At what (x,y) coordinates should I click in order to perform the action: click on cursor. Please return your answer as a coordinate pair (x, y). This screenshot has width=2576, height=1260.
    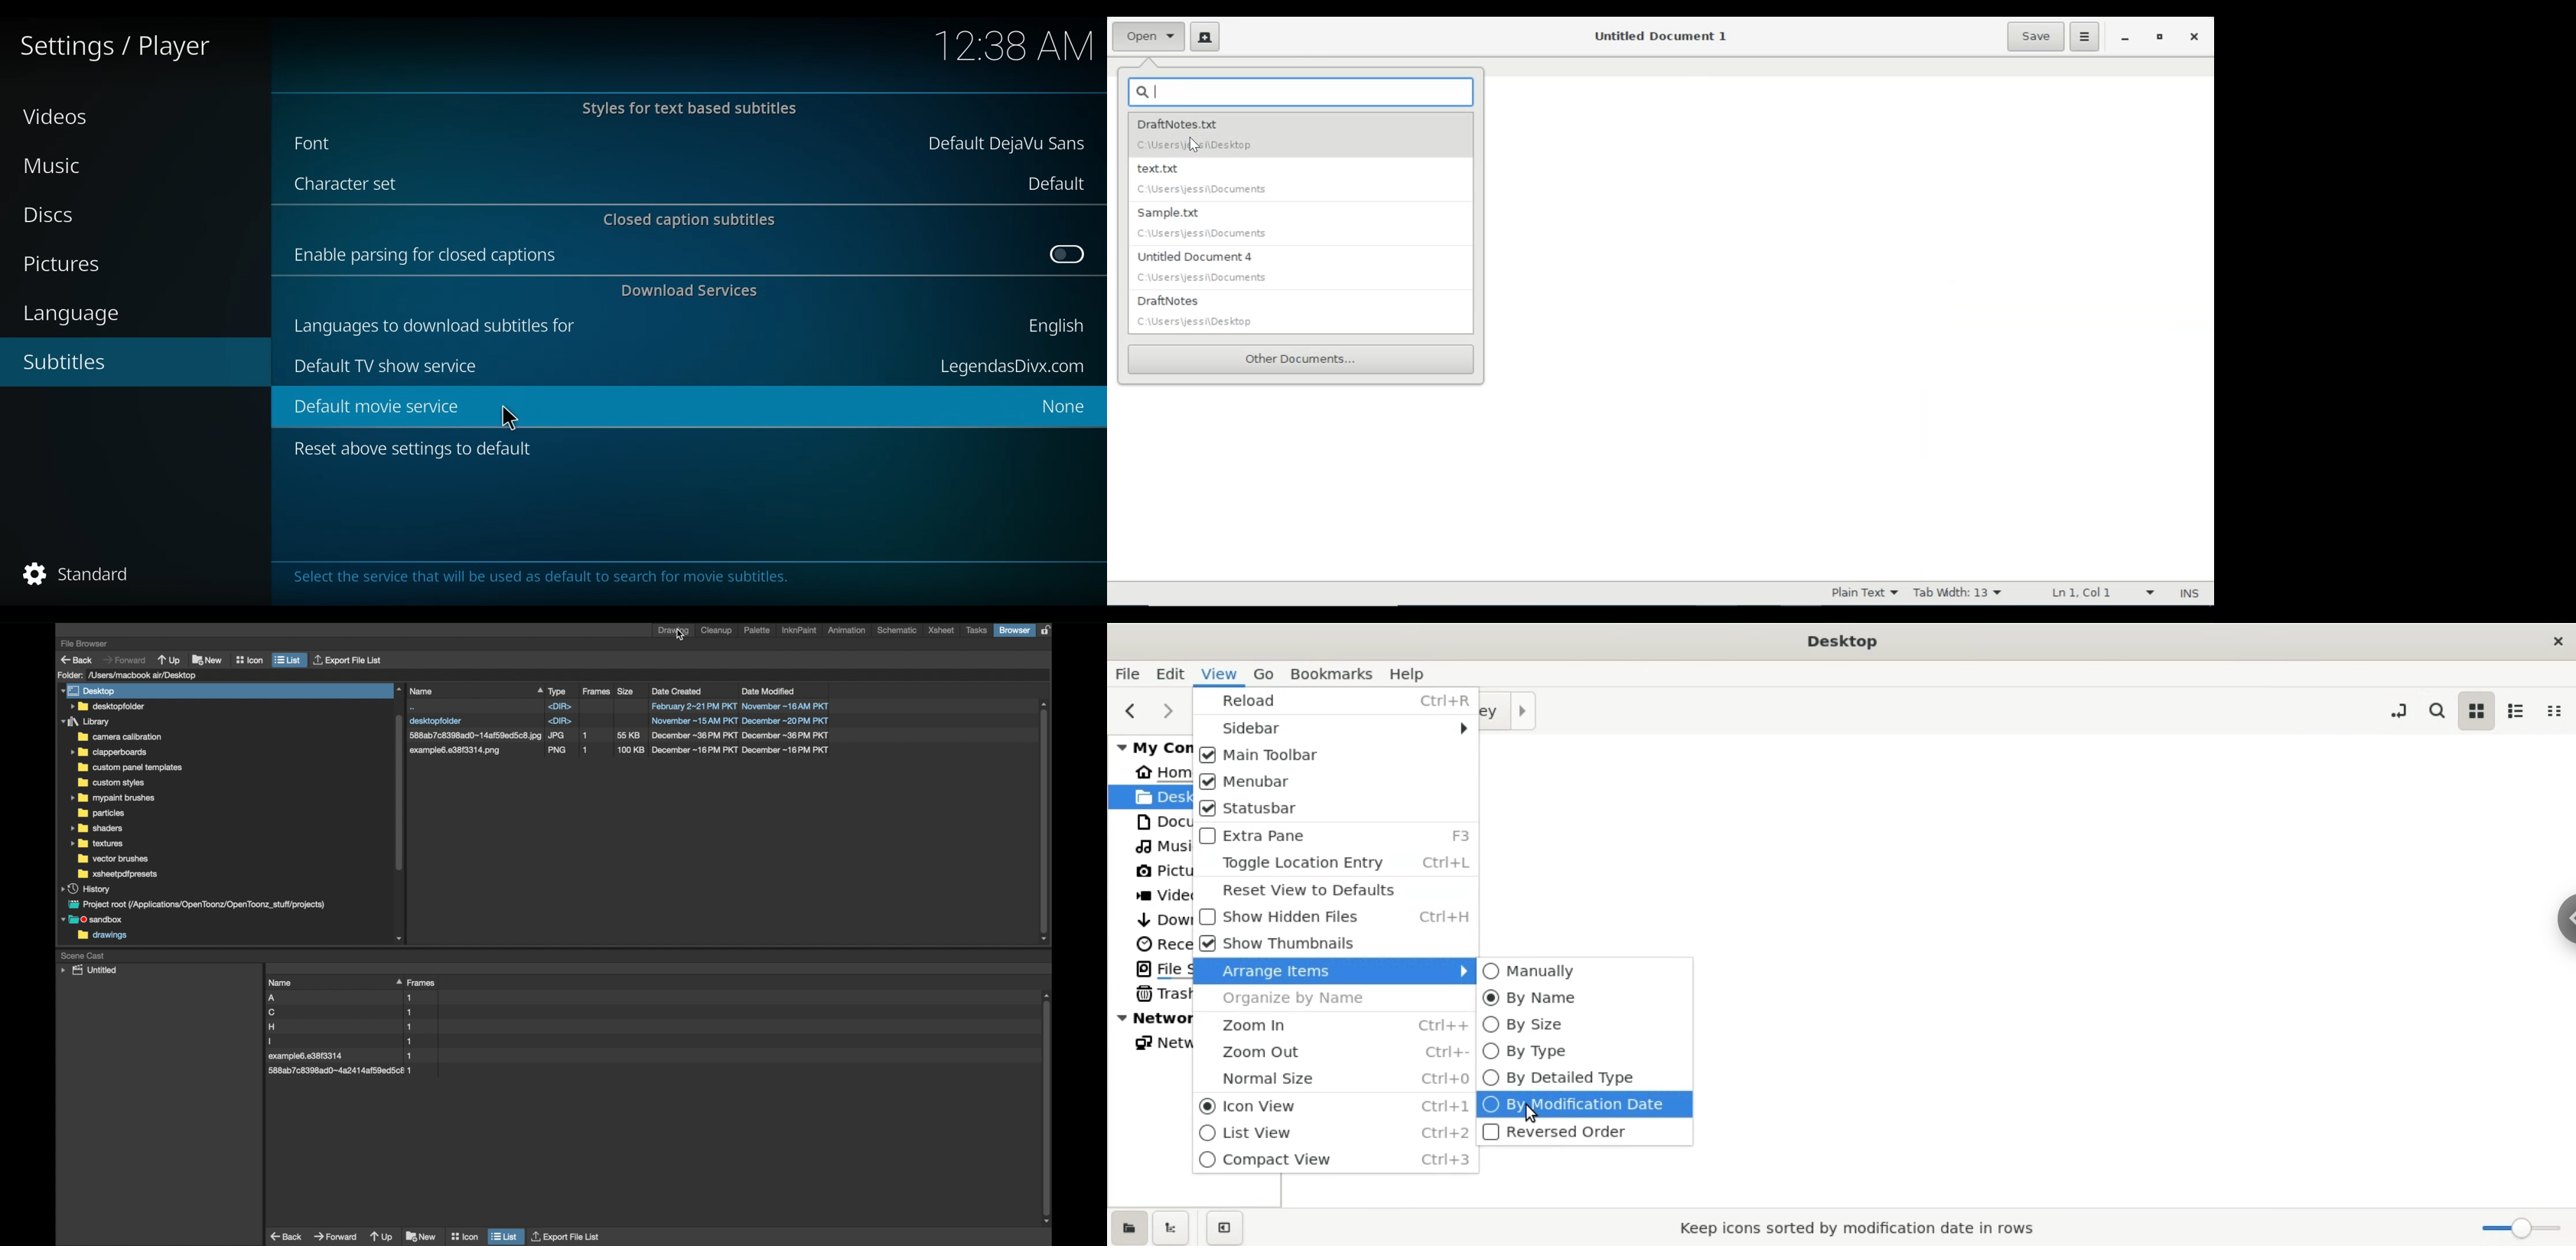
    Looking at the image, I should click on (510, 417).